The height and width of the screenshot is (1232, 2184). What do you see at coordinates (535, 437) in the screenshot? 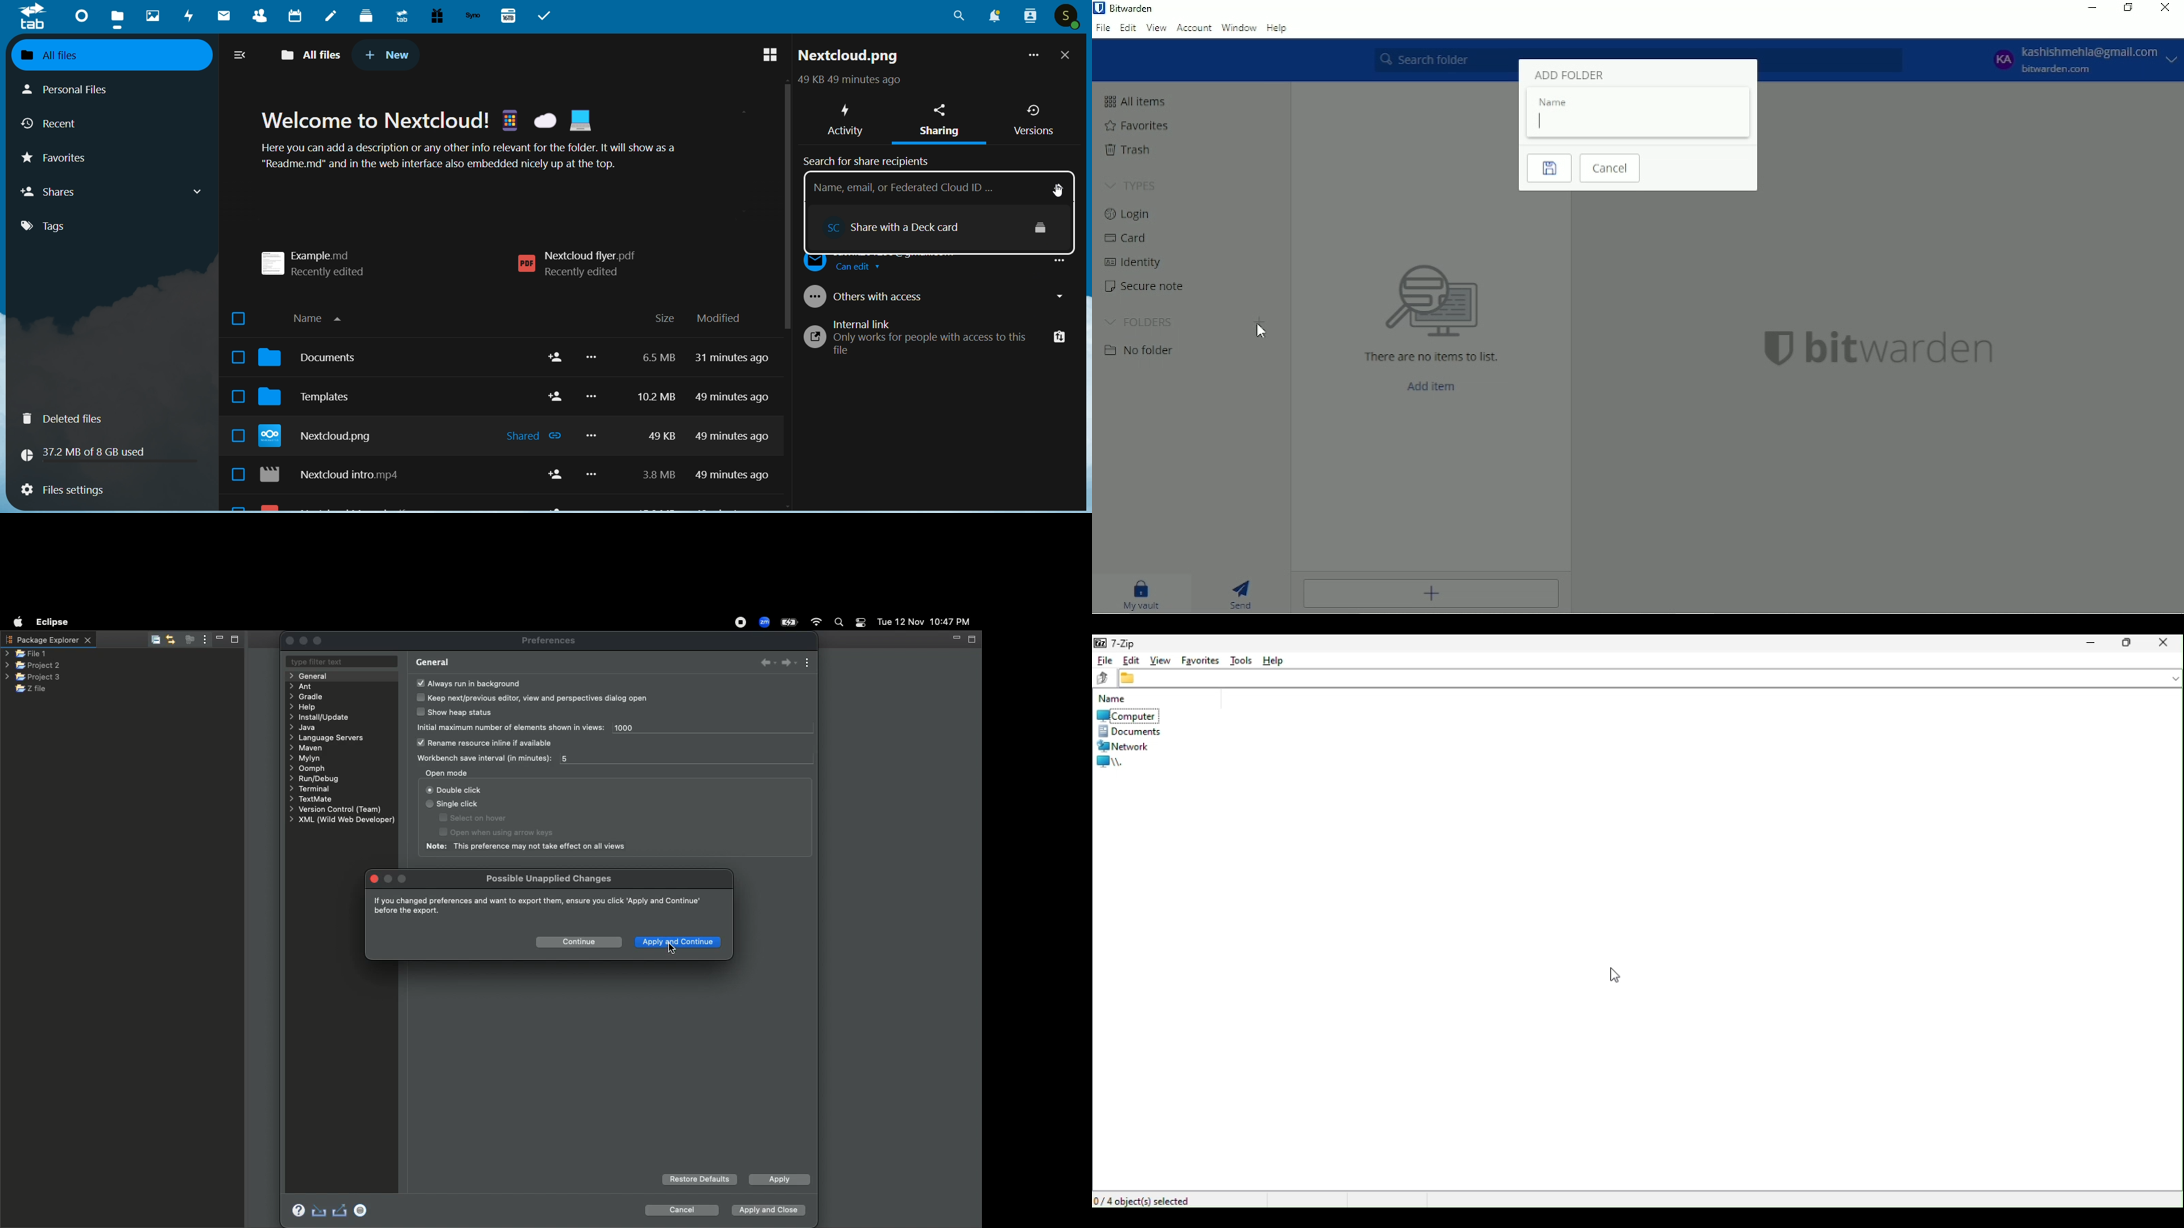
I see `shared` at bounding box center [535, 437].